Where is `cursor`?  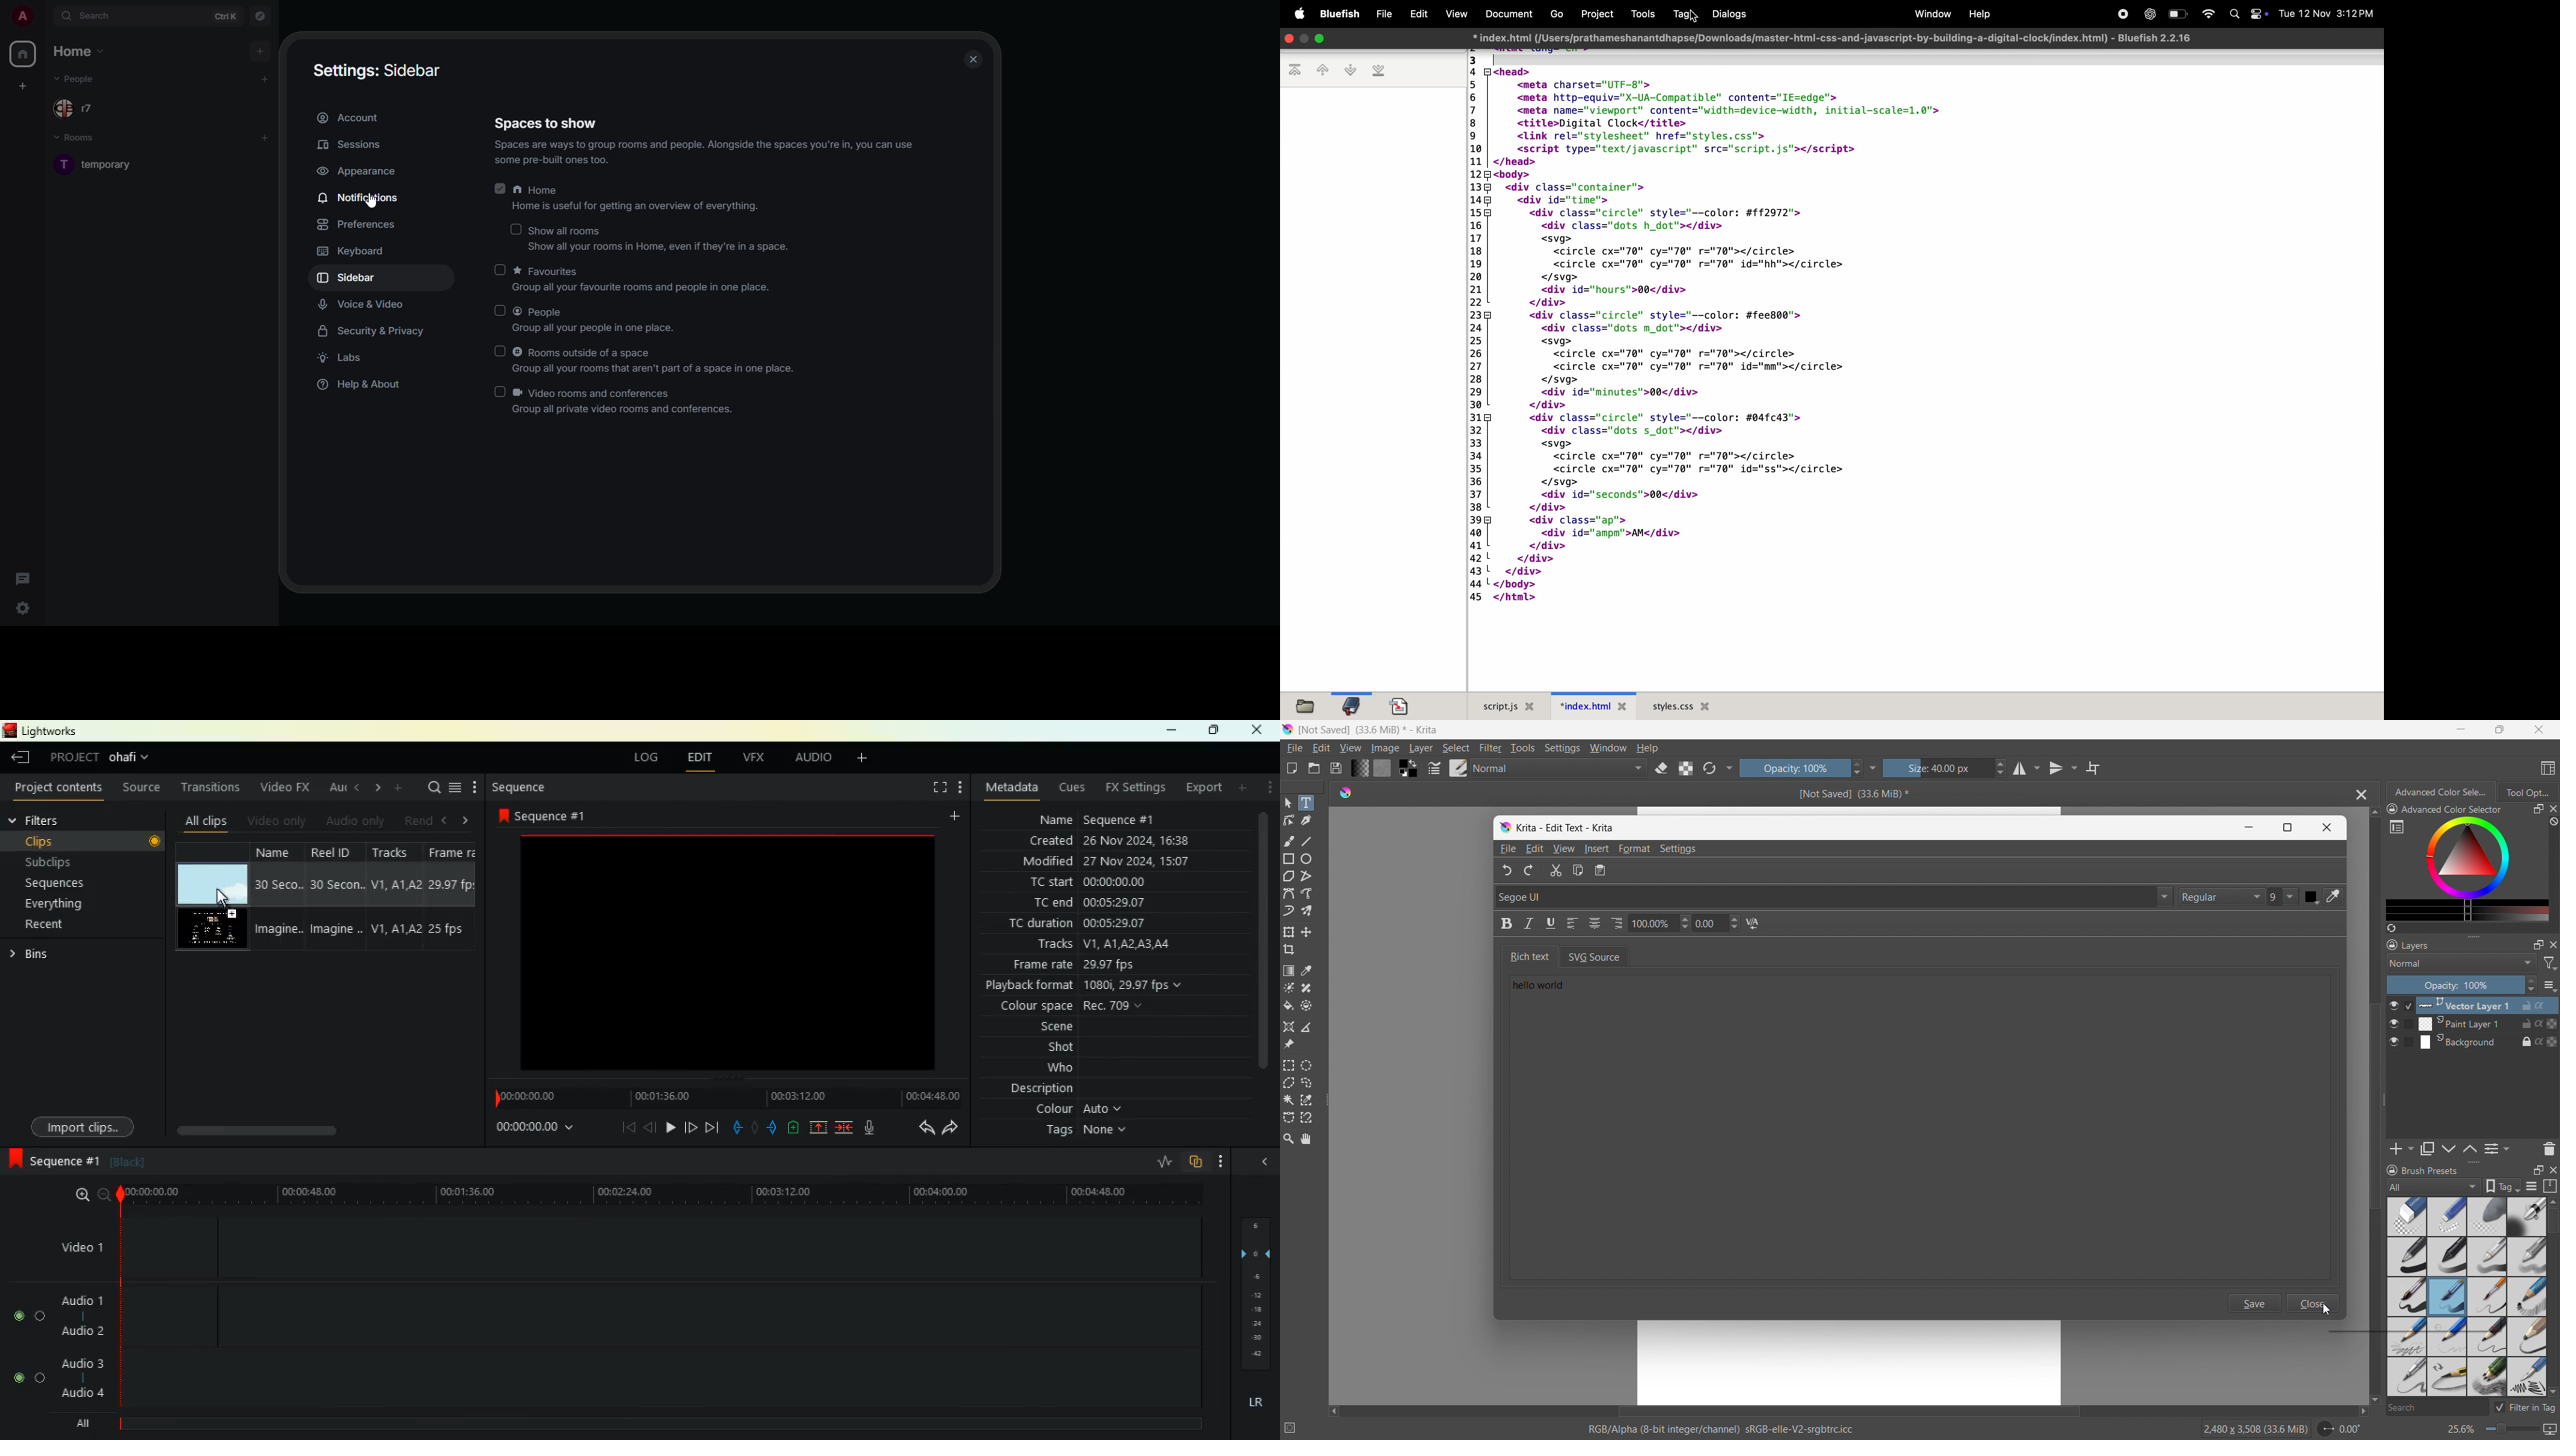
cursor is located at coordinates (373, 202).